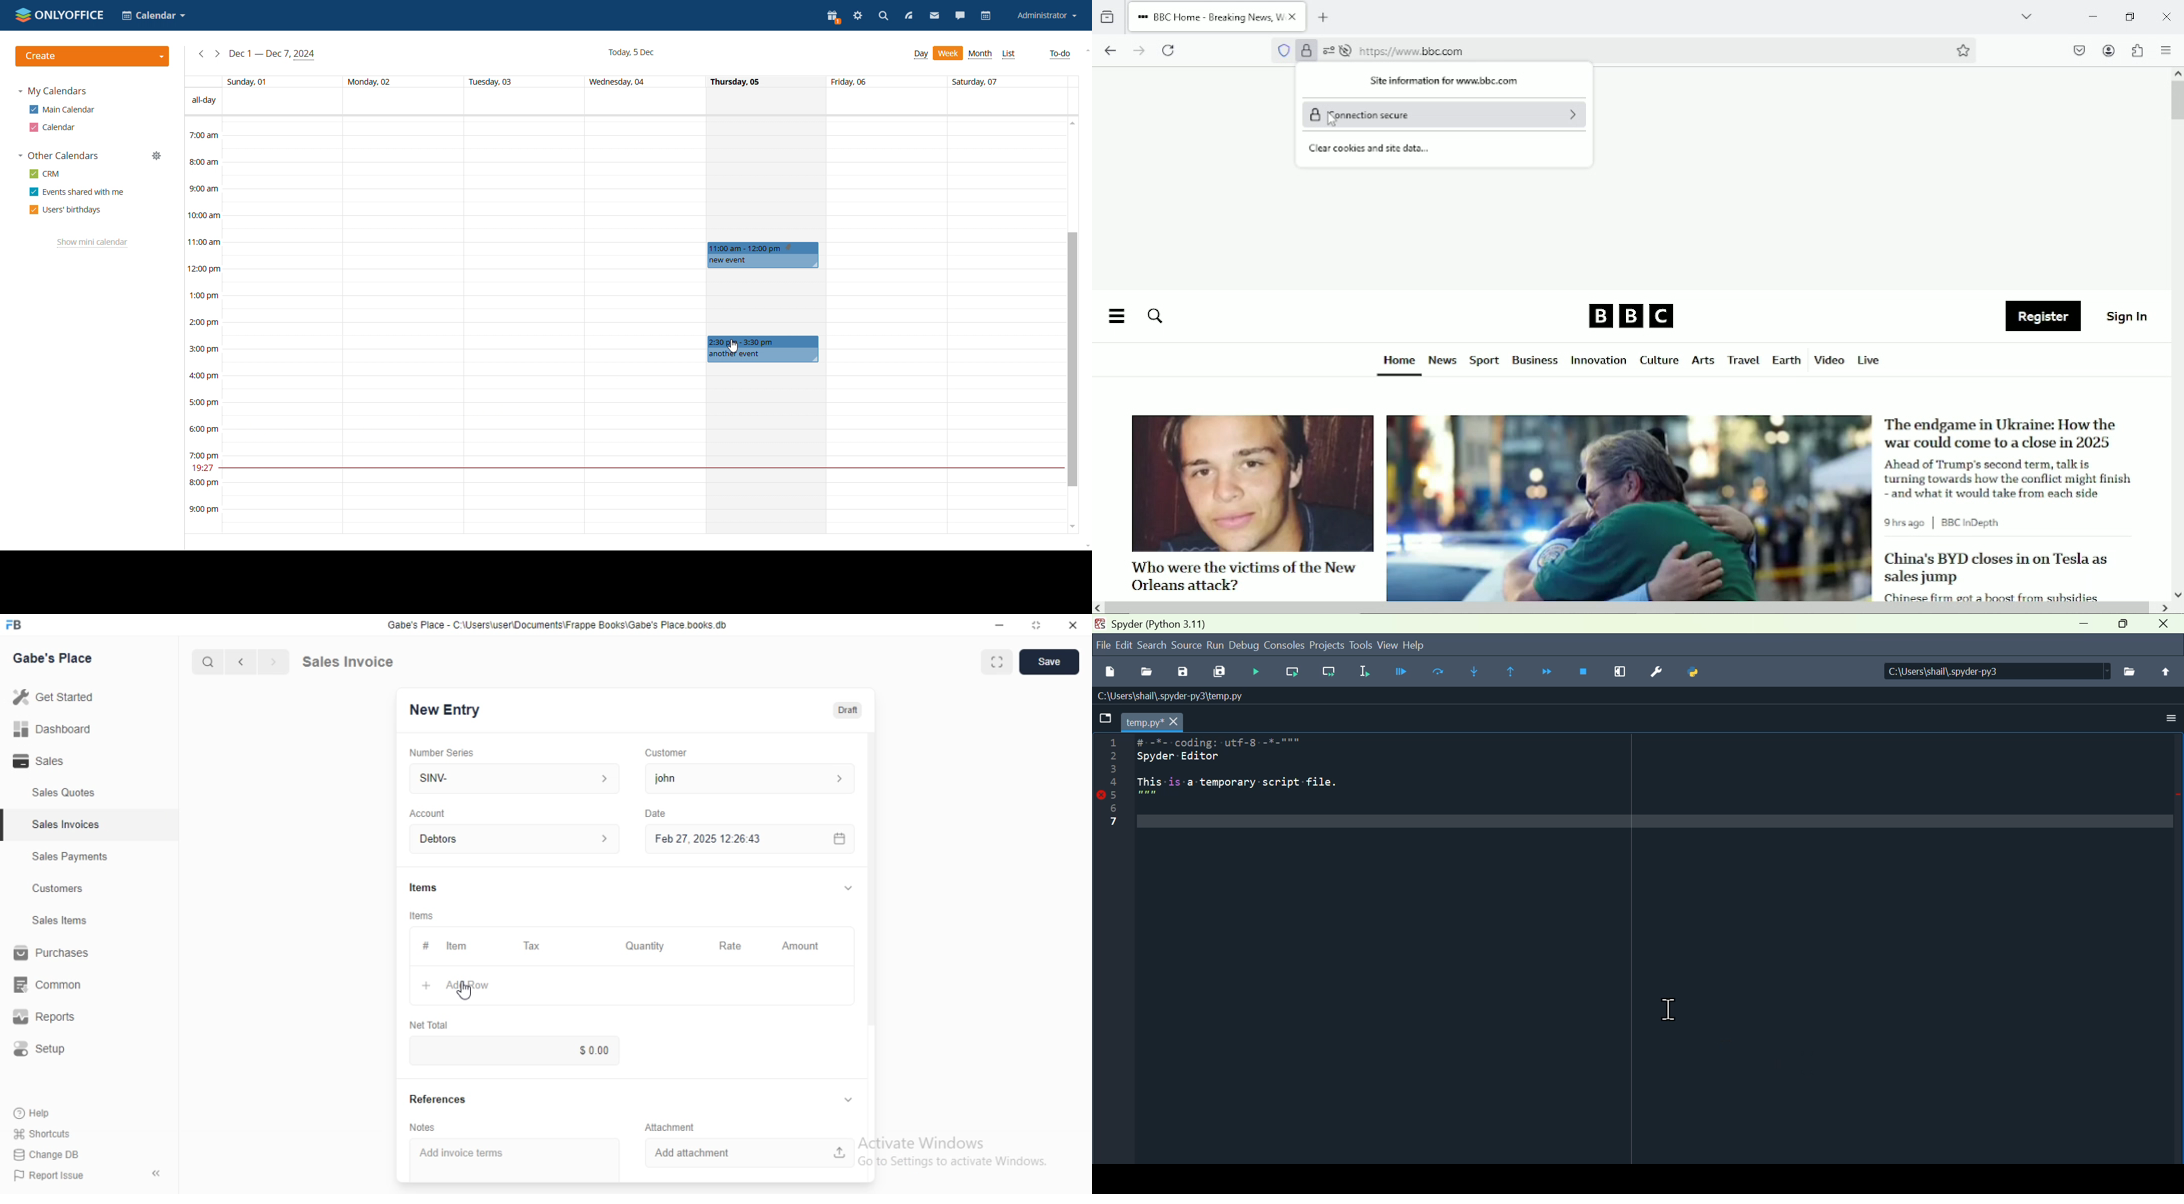 The width and height of the screenshot is (2184, 1204). I want to click on Rate, so click(735, 945).